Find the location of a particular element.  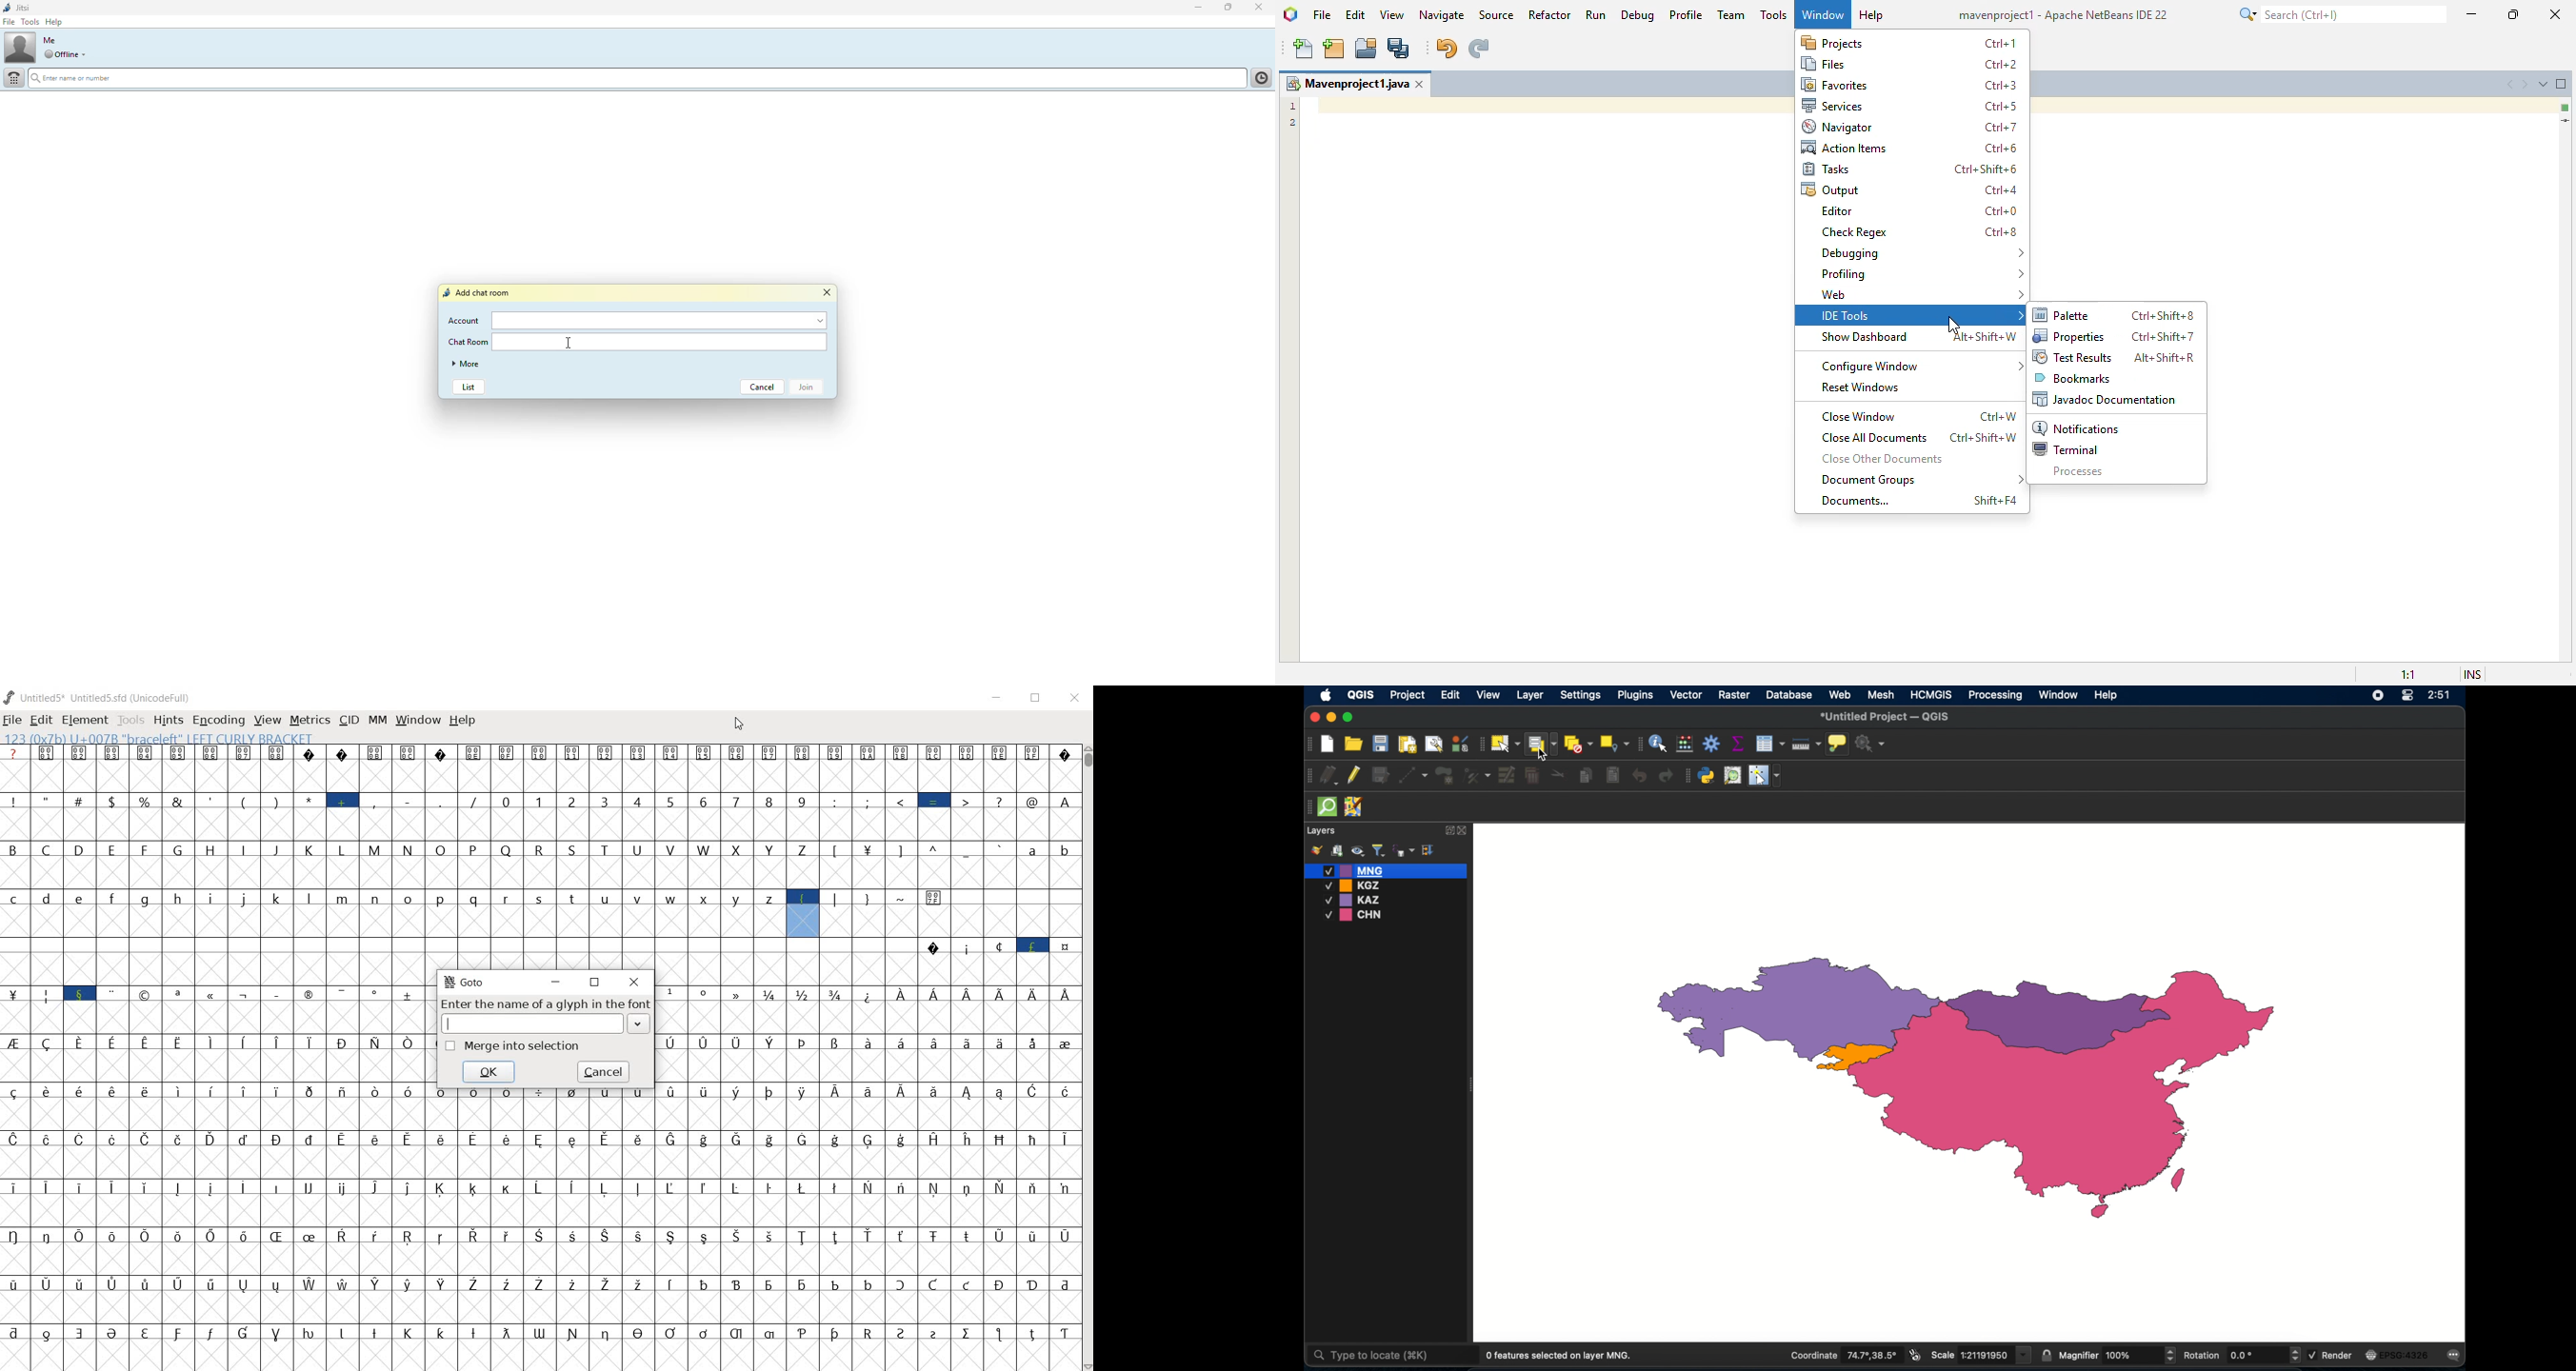

file is located at coordinates (9, 23).